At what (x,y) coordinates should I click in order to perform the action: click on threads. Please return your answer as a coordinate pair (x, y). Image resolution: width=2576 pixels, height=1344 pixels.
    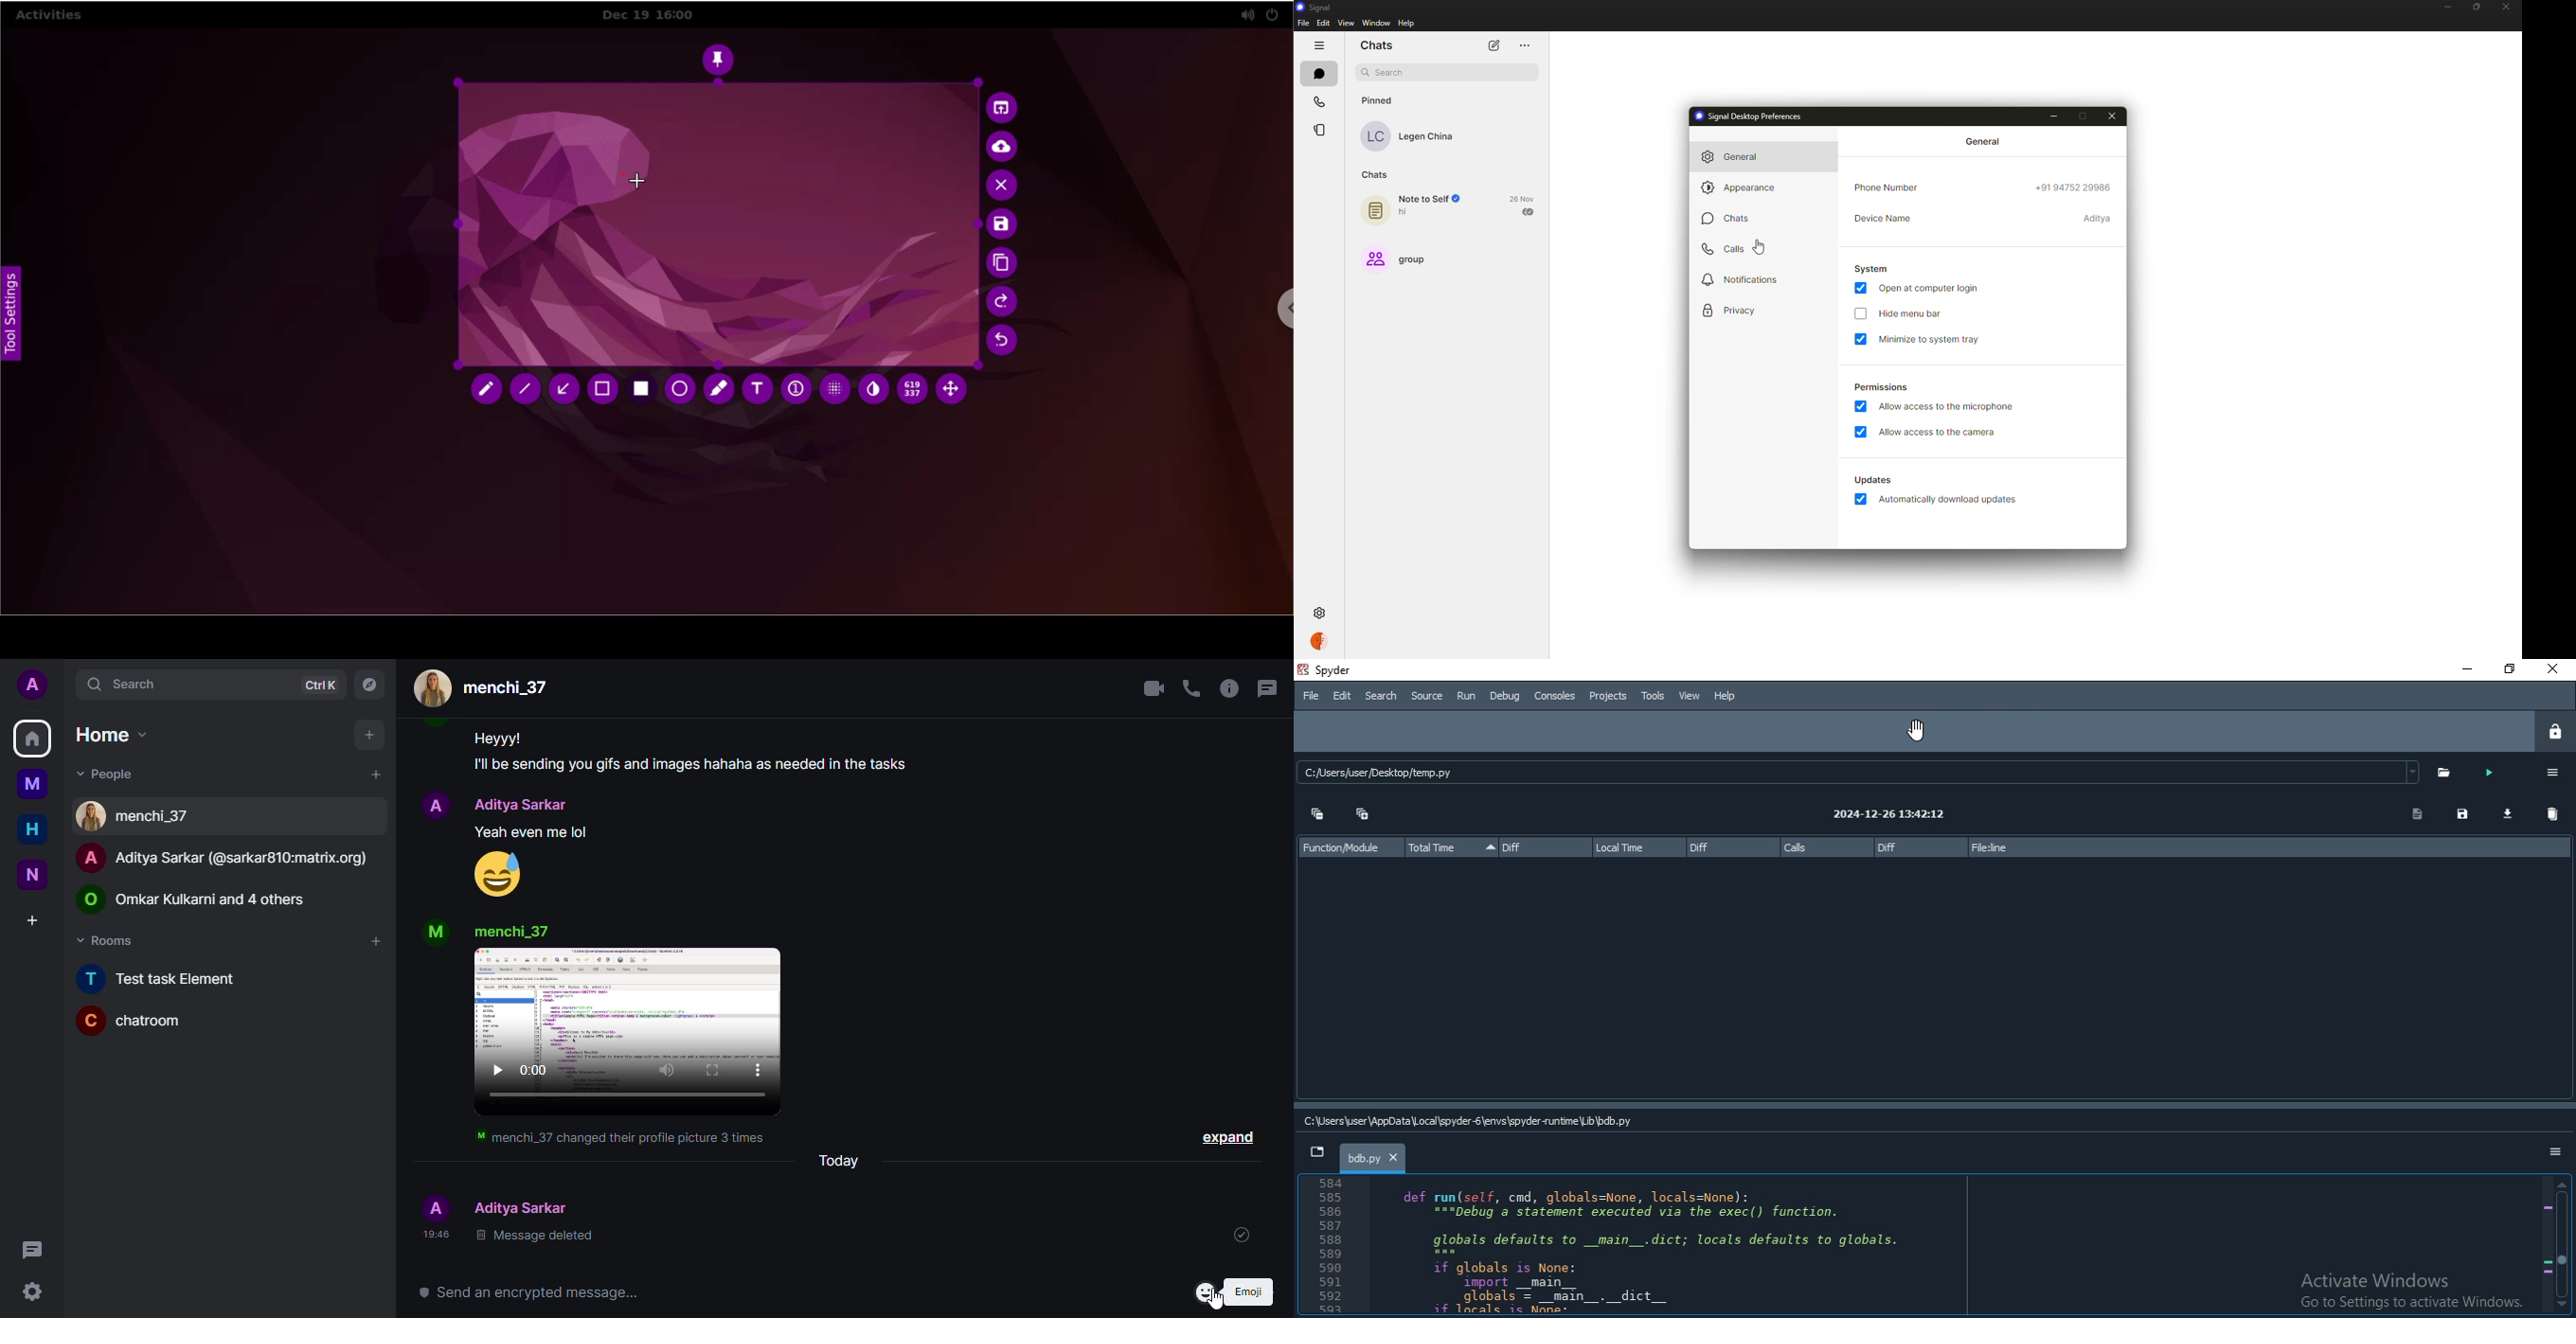
    Looking at the image, I should click on (34, 1250).